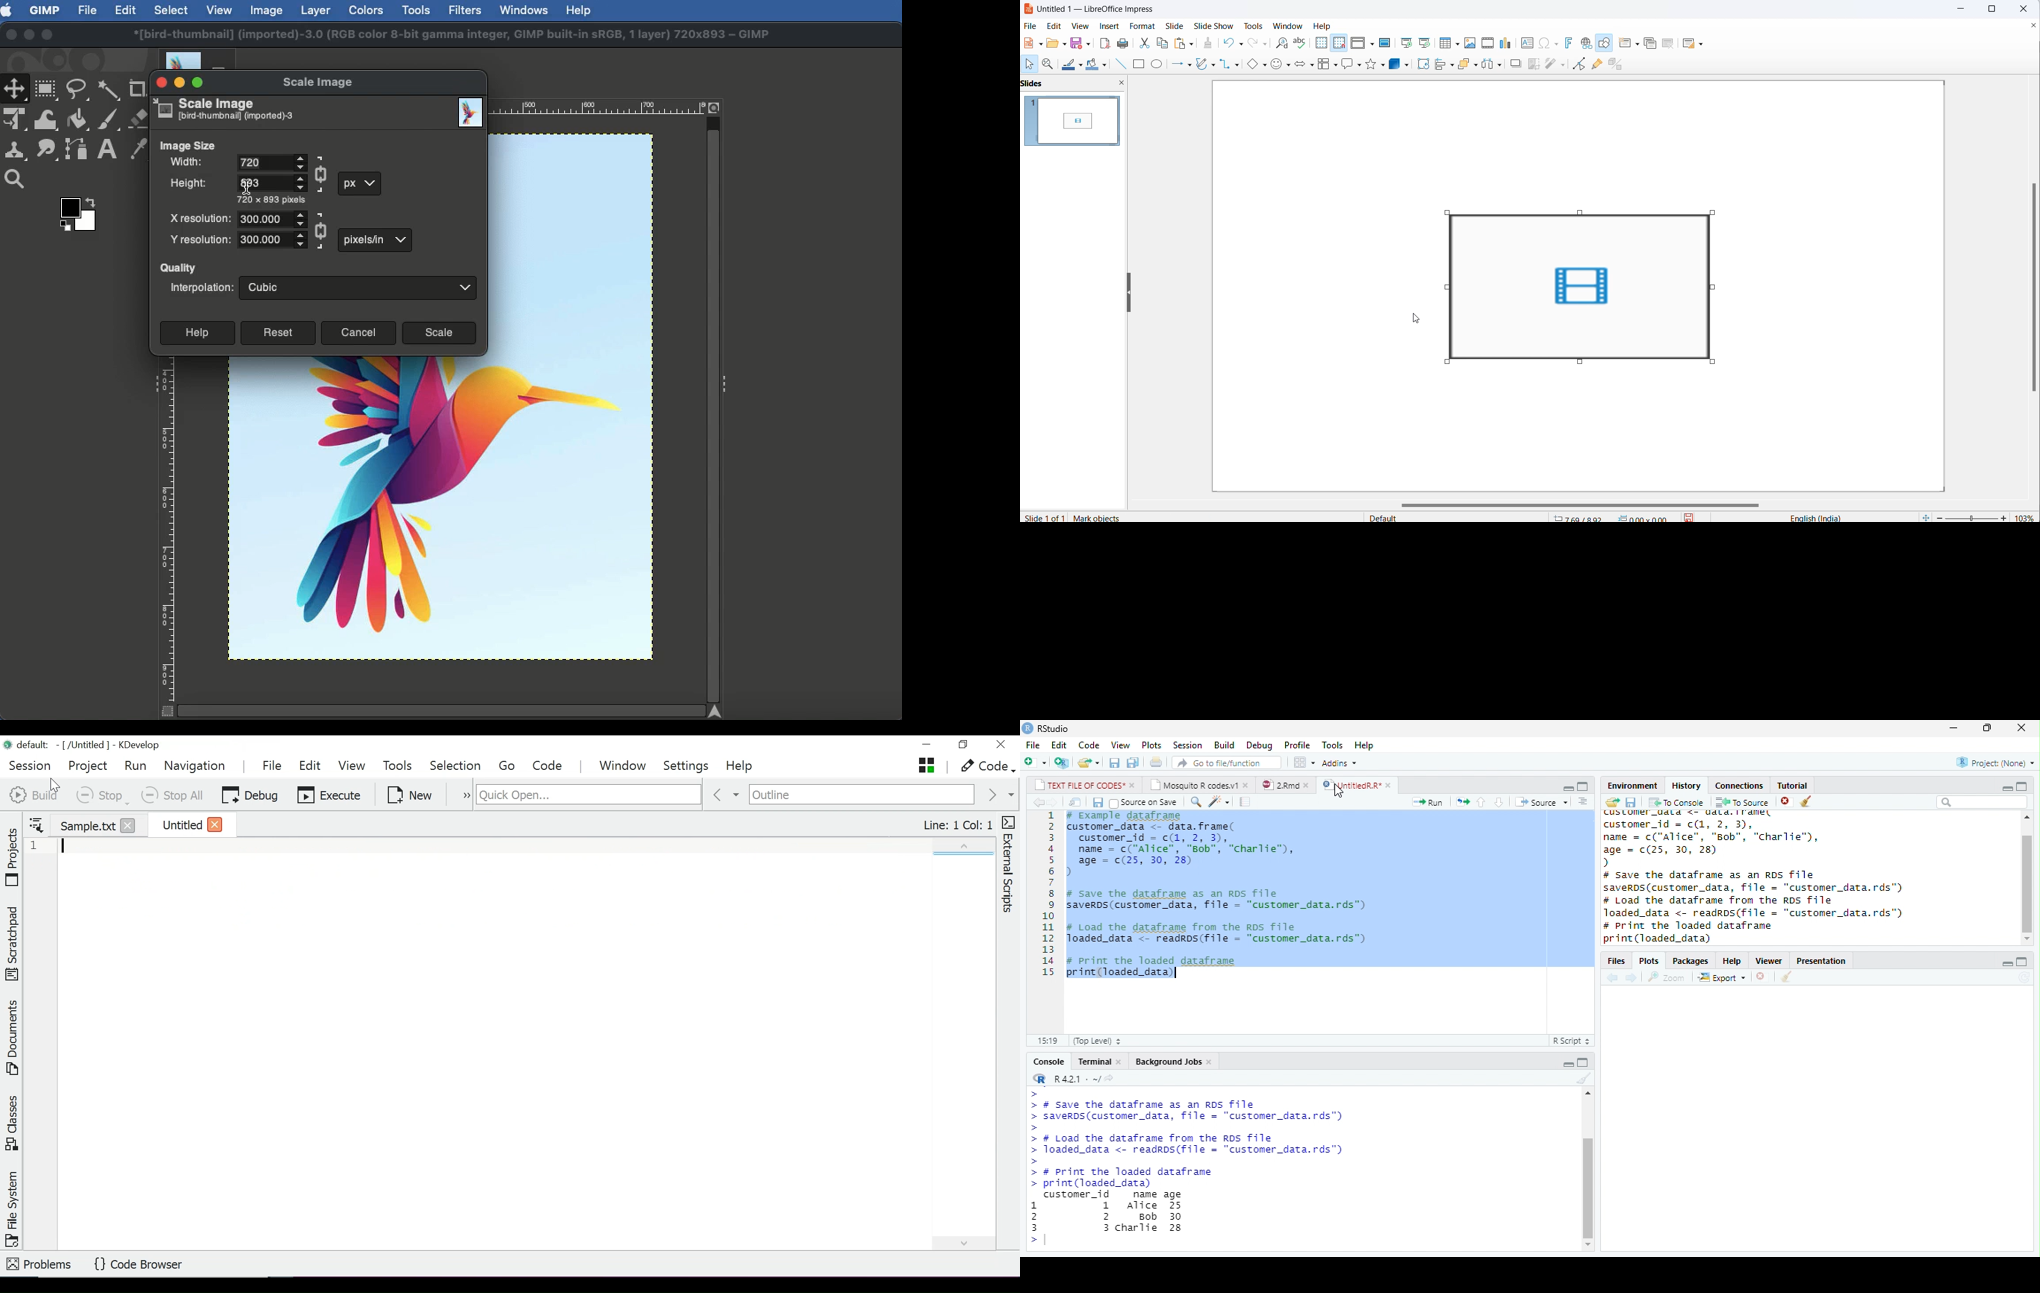  What do you see at coordinates (1304, 763) in the screenshot?
I see `options` at bounding box center [1304, 763].